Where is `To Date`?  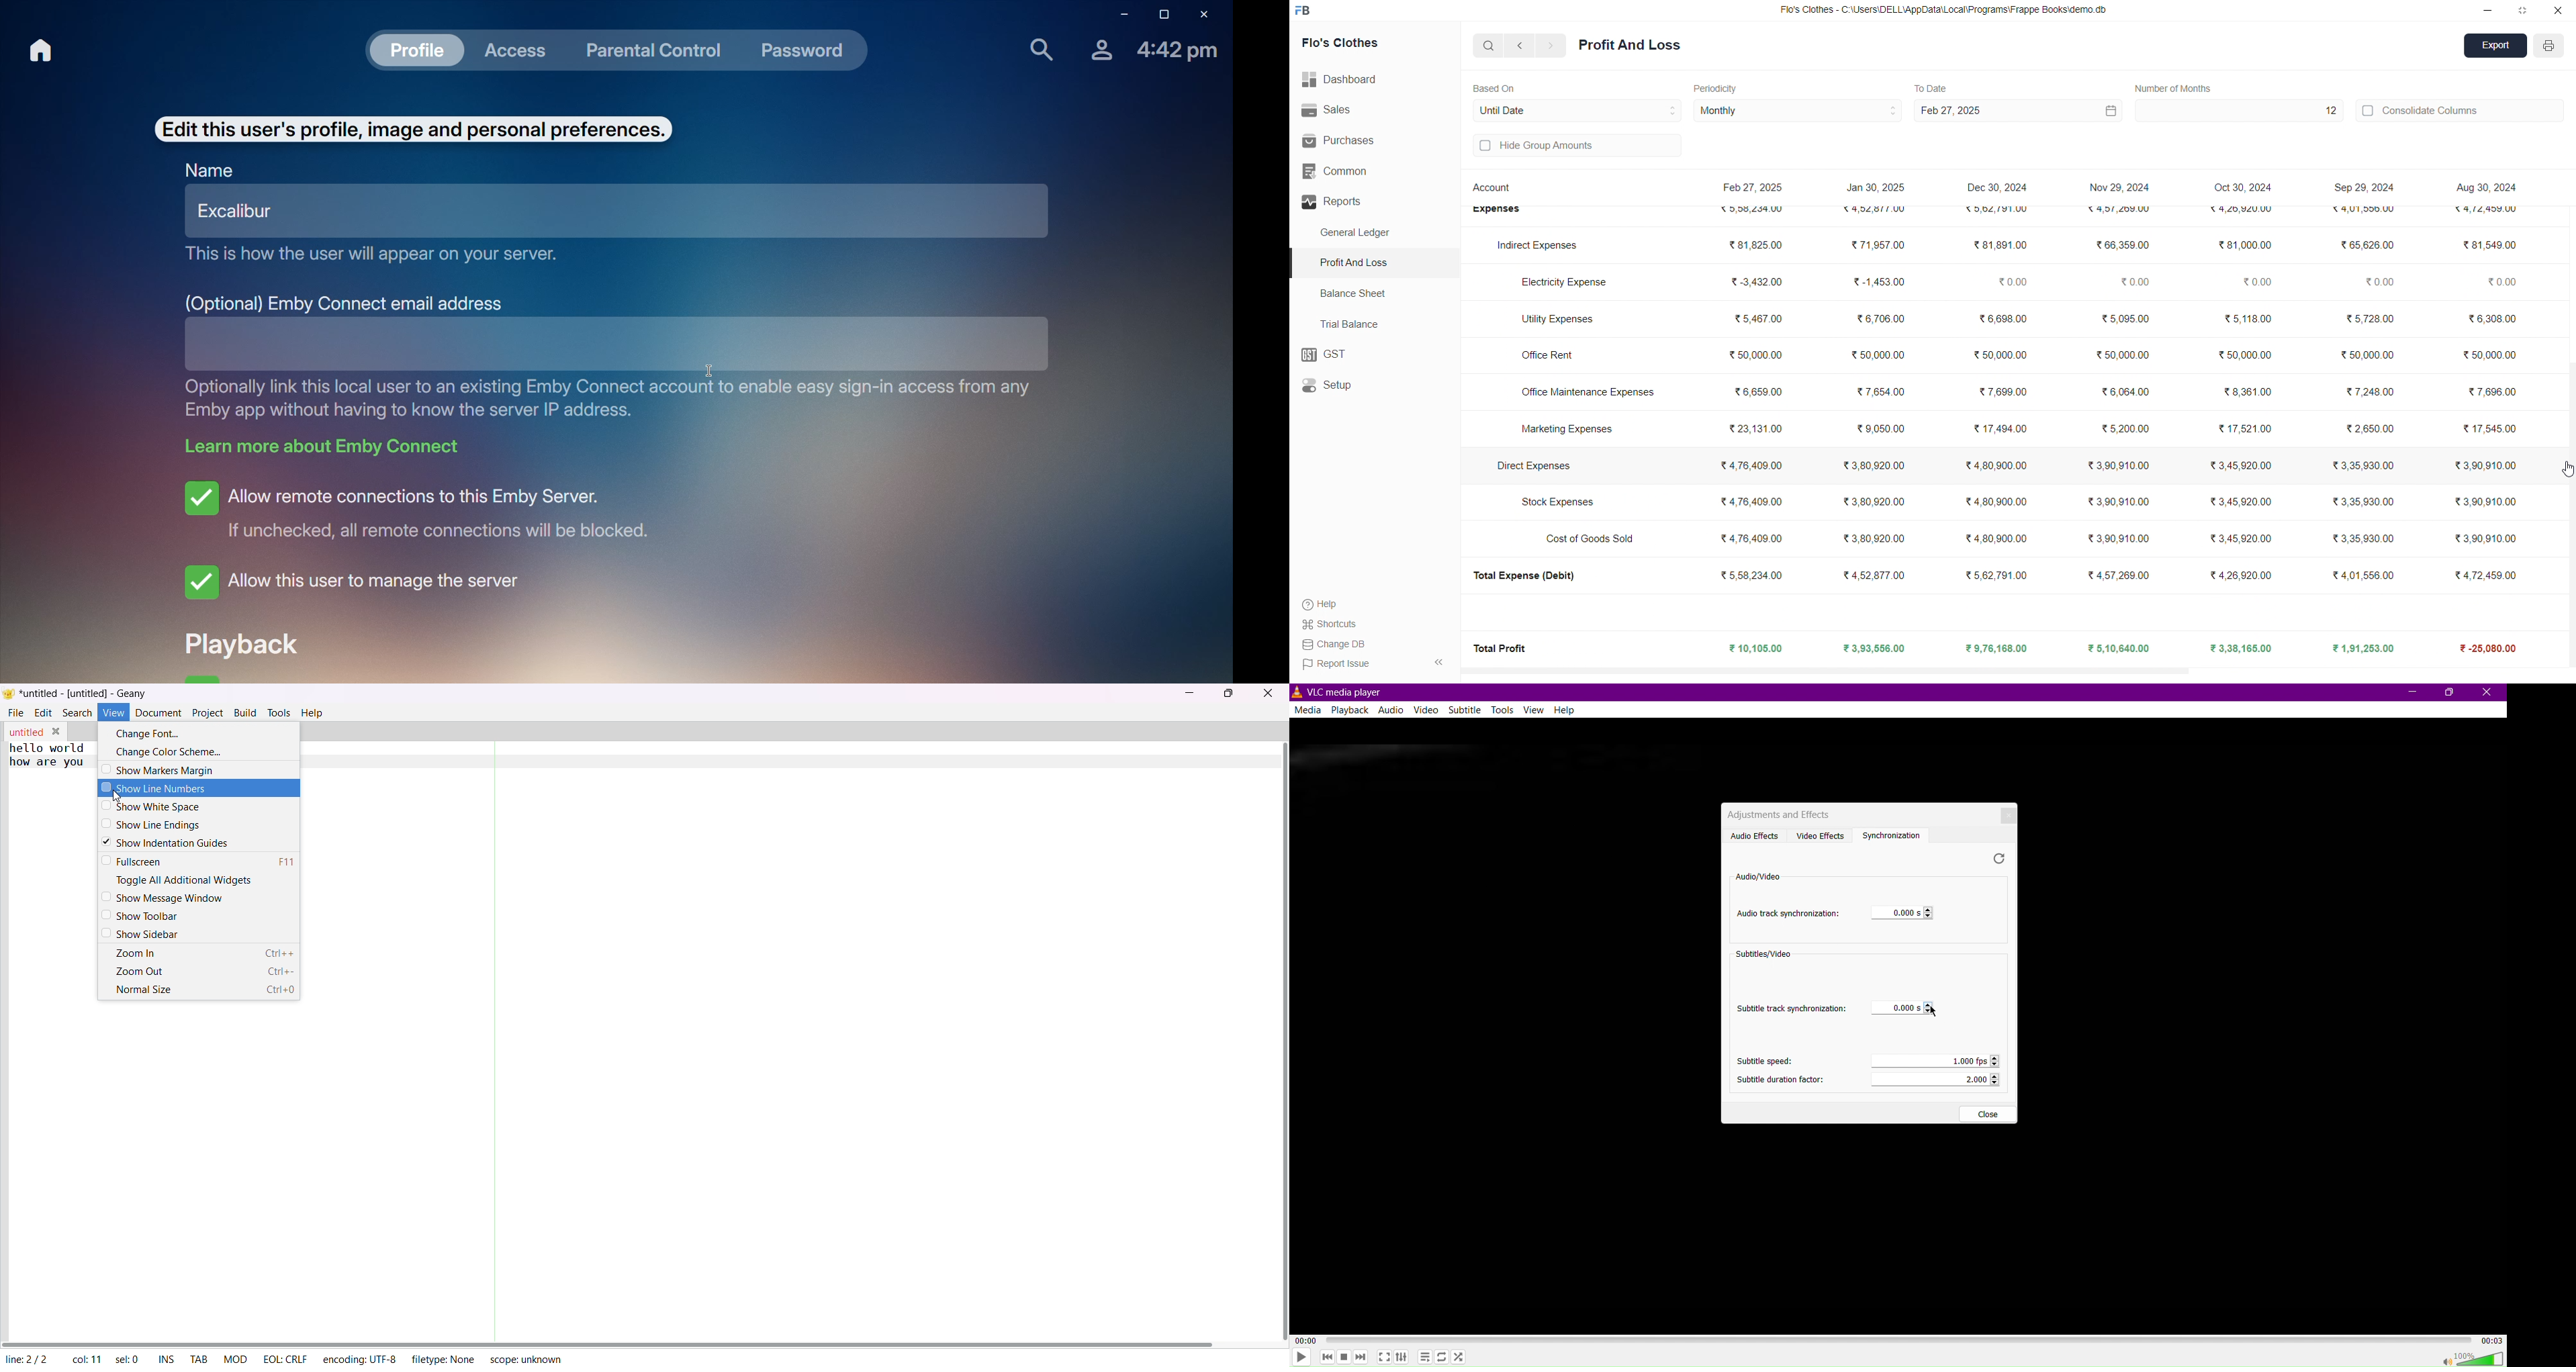
To Date is located at coordinates (1930, 87).